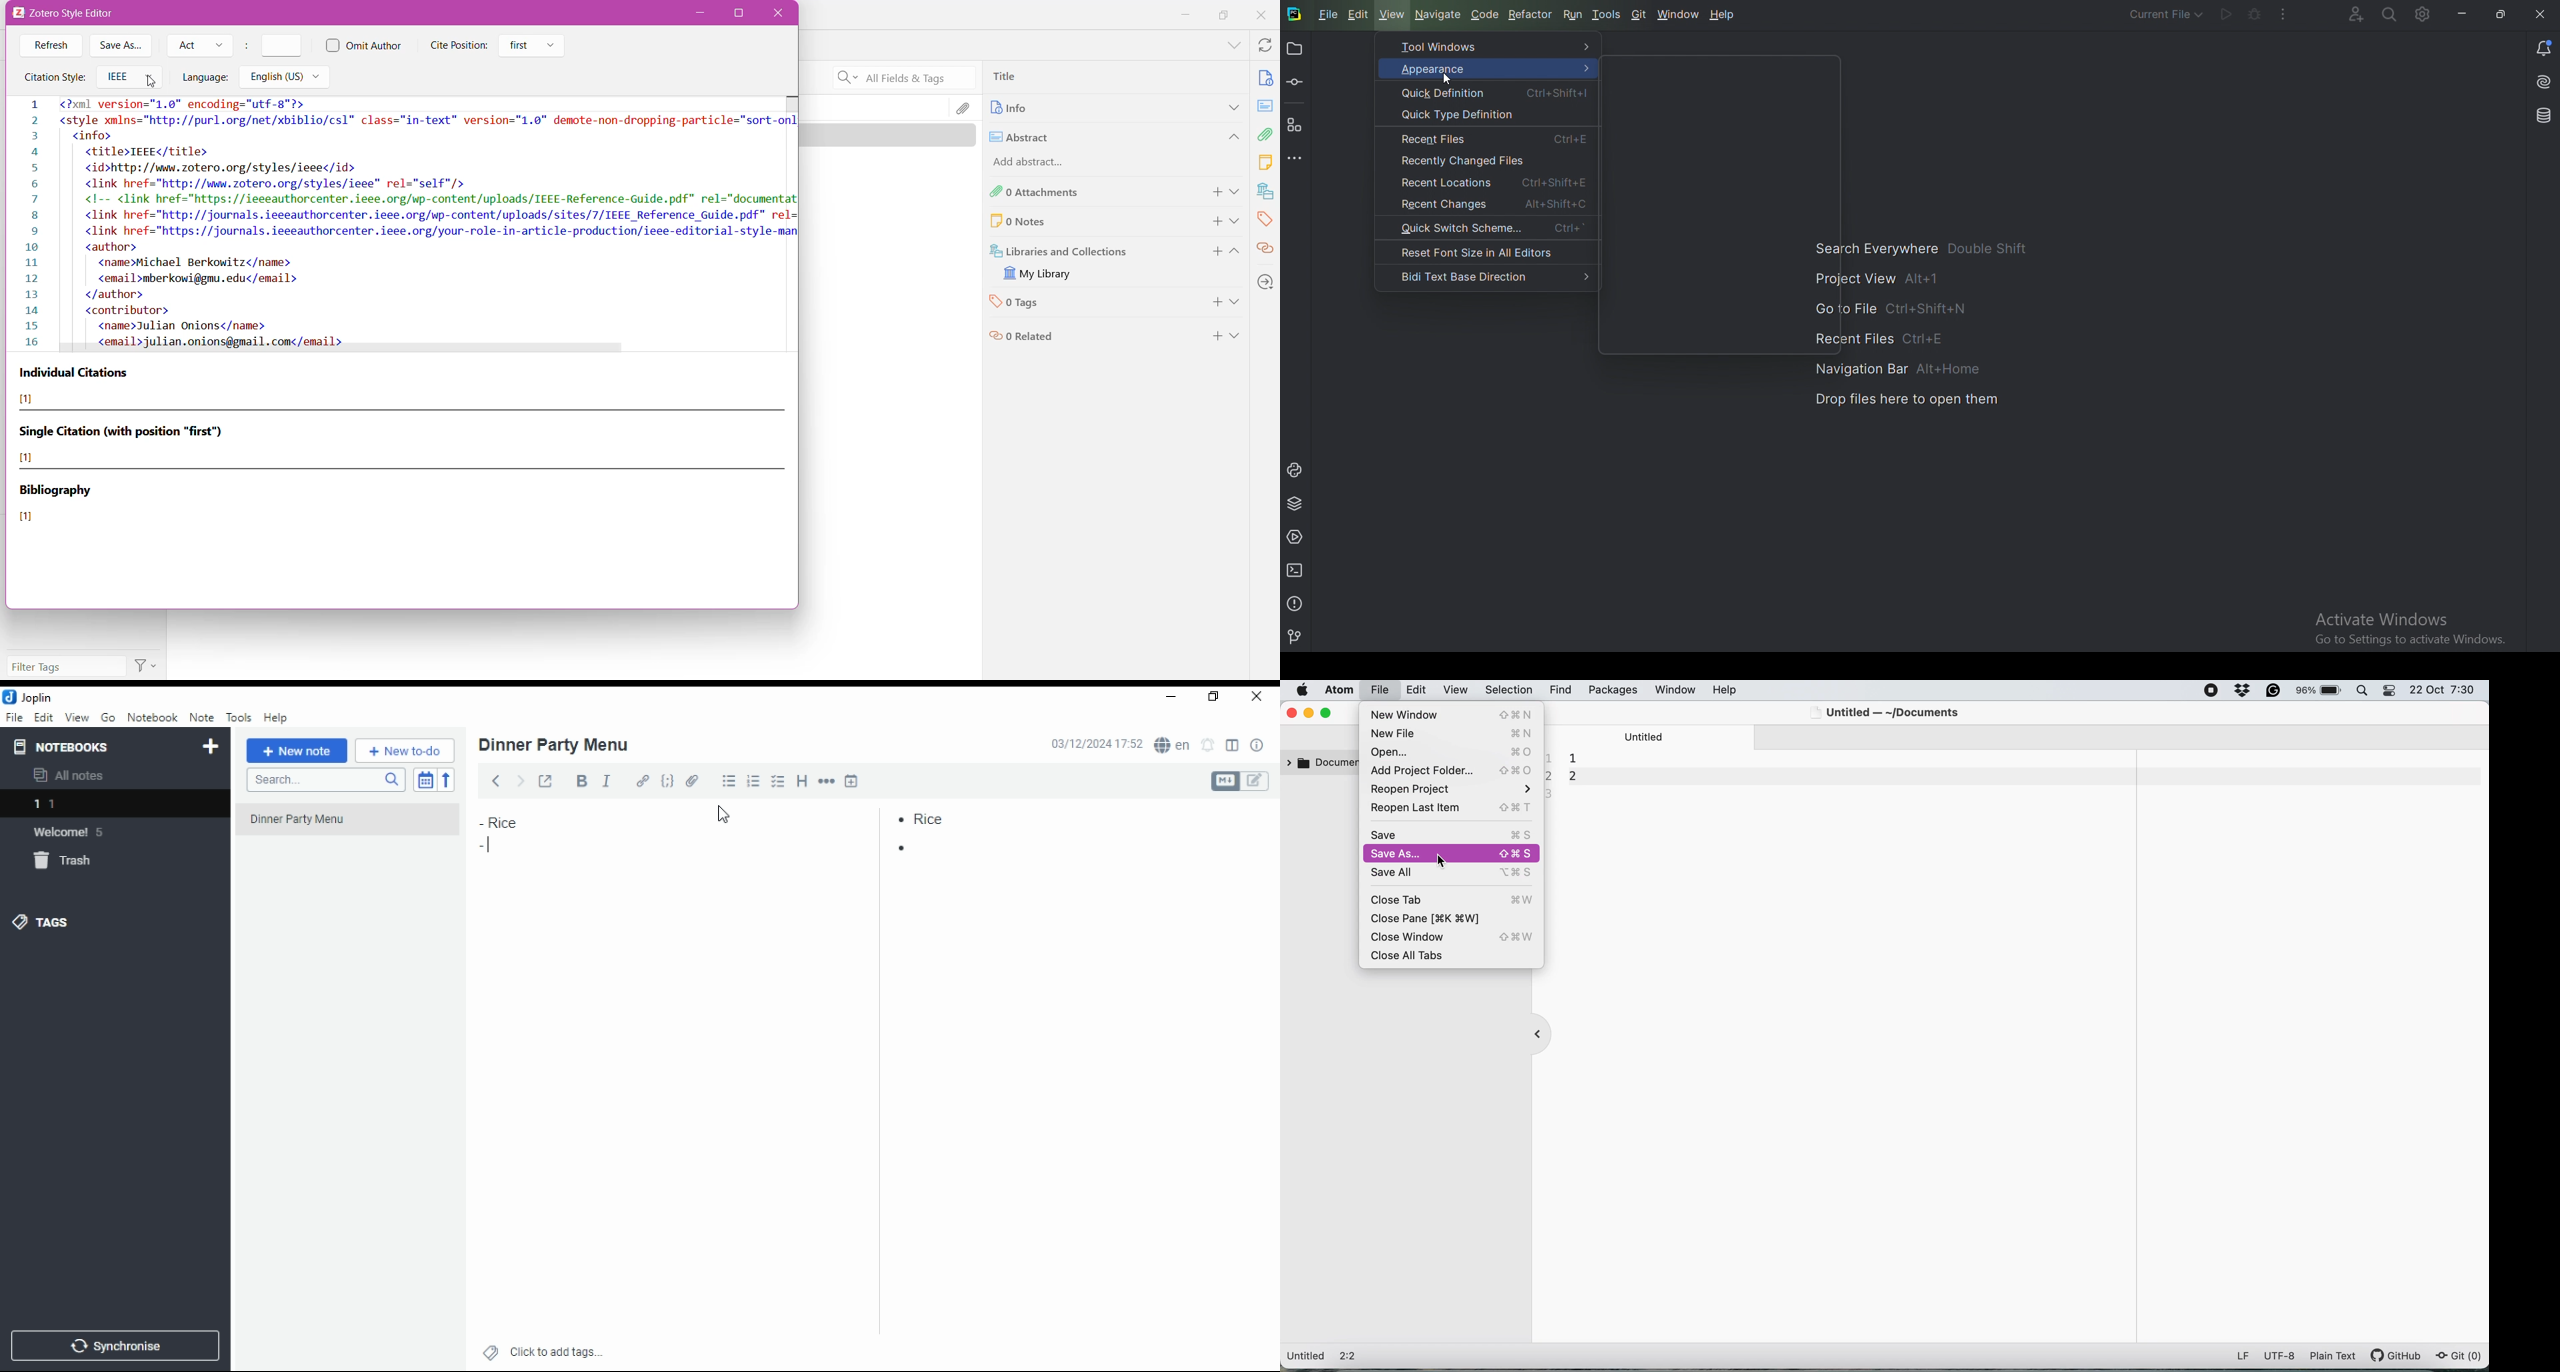  I want to click on trash, so click(66, 861).